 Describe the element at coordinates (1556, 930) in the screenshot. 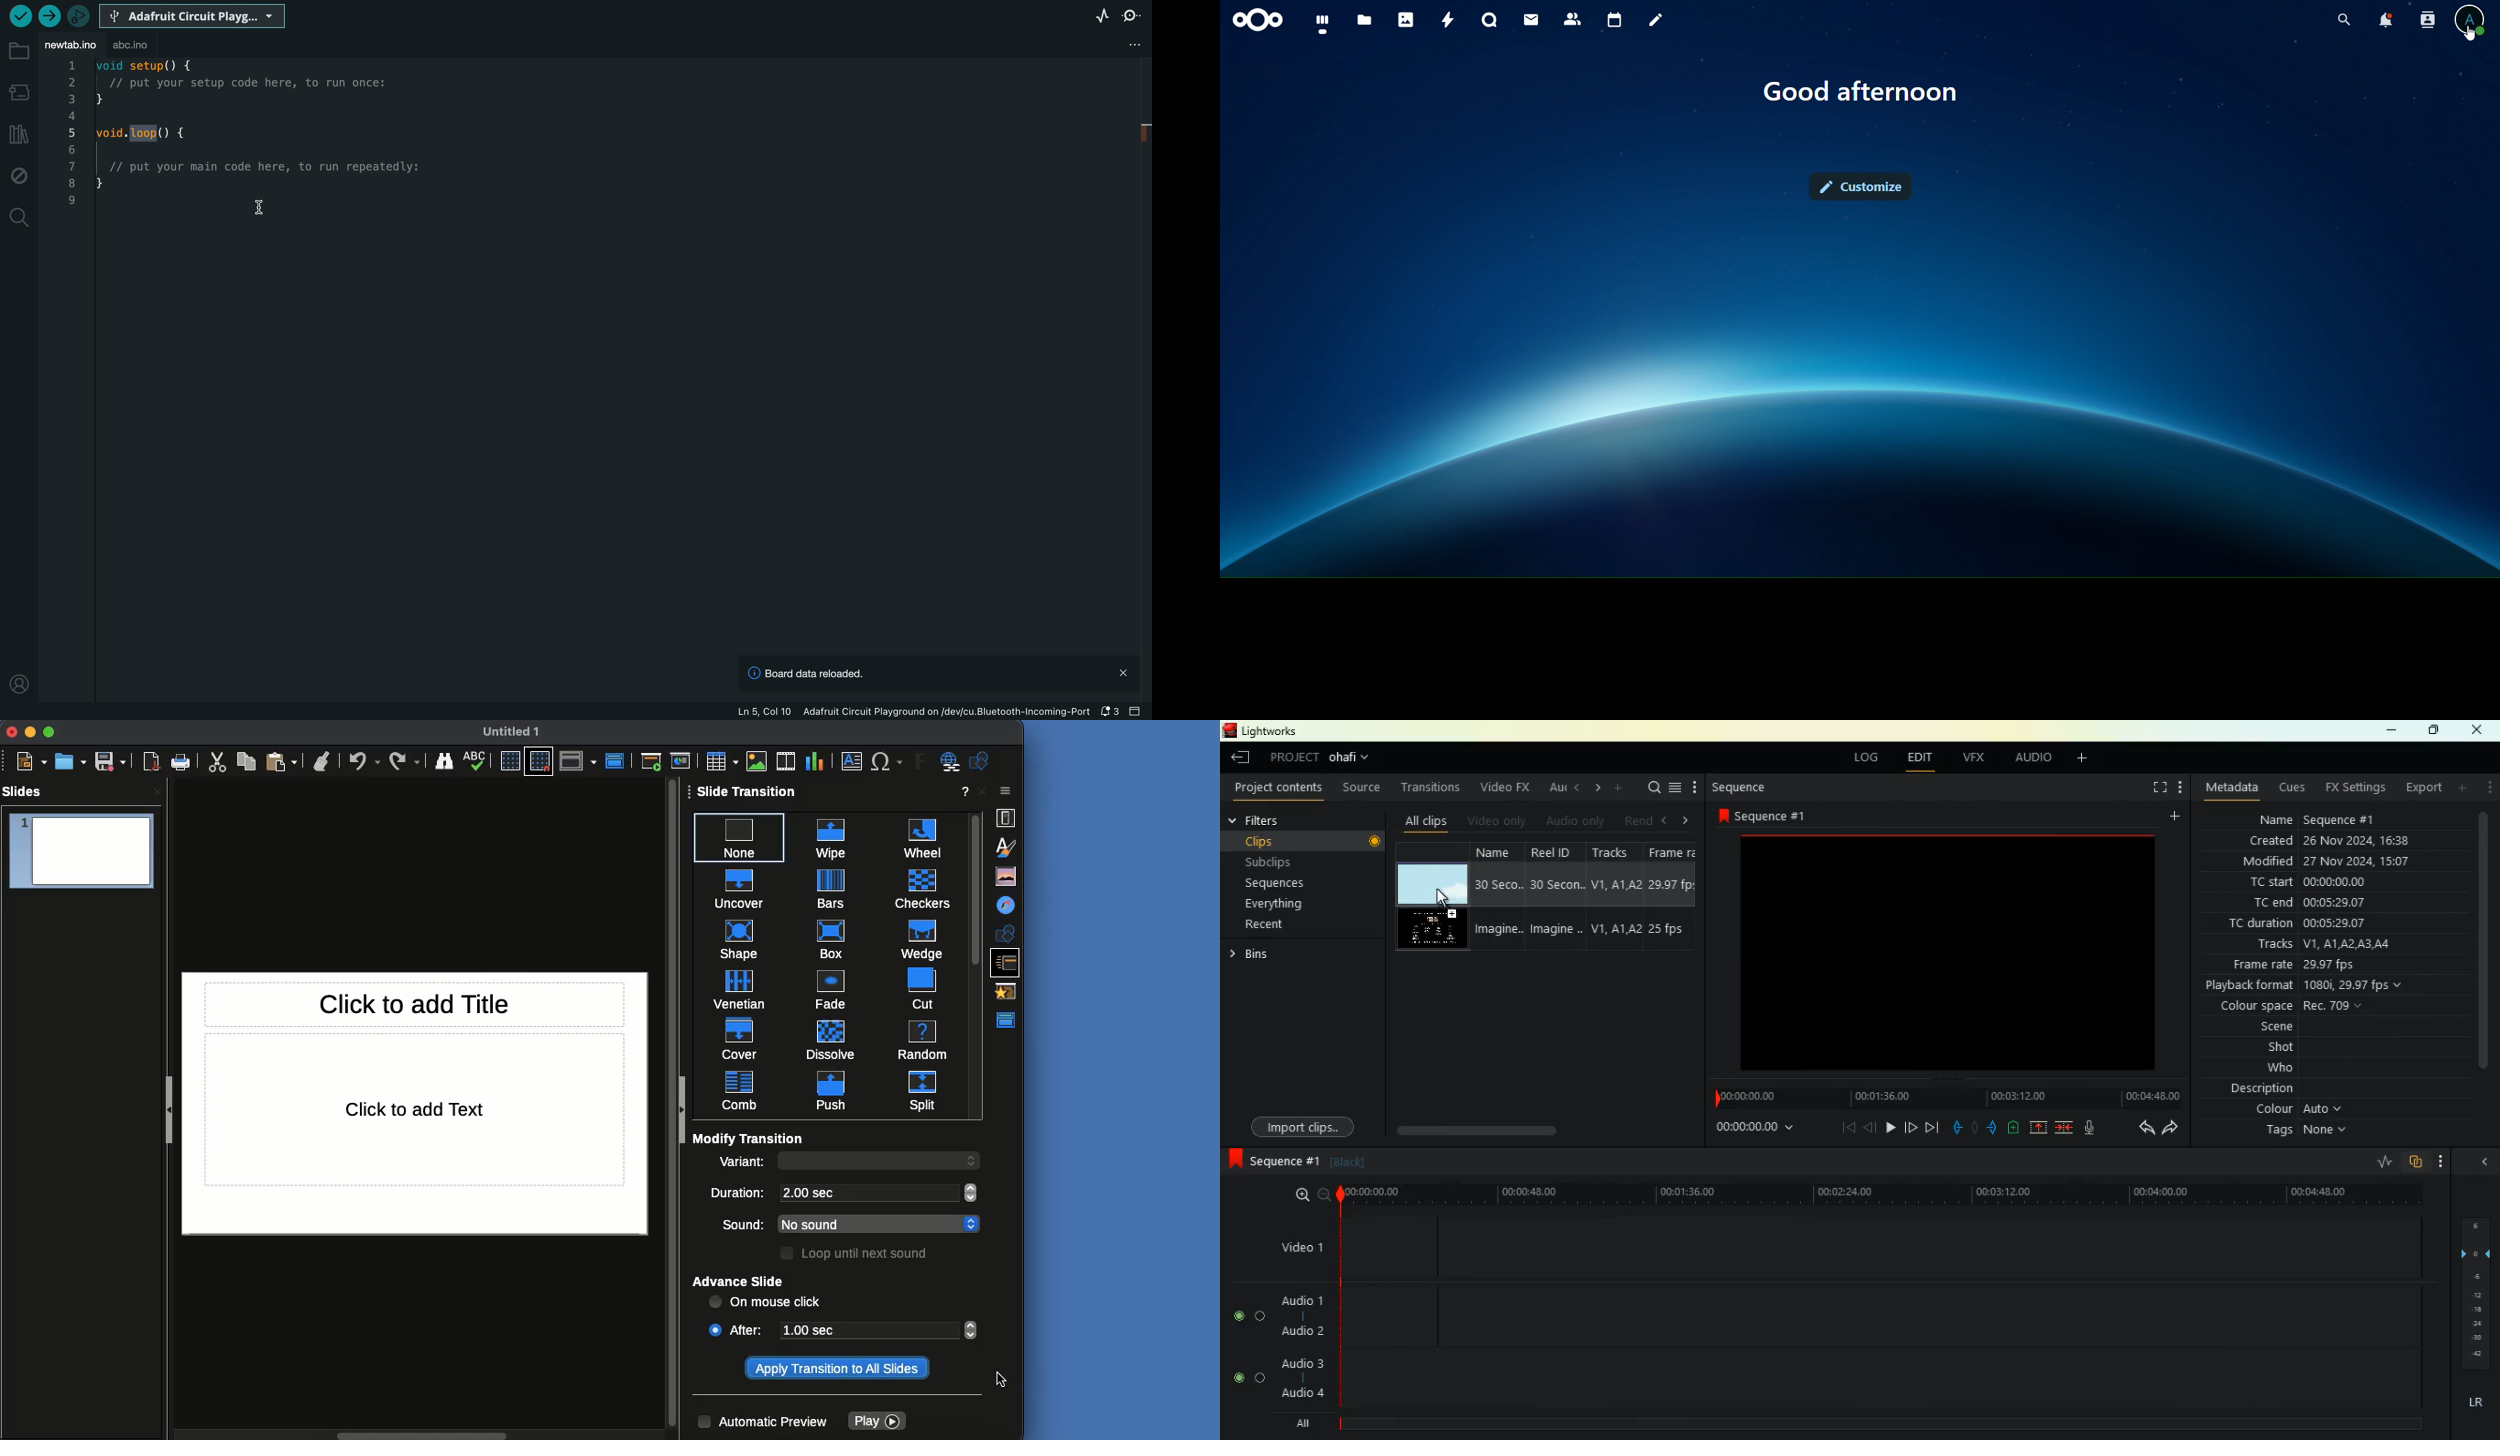

I see `imagine..` at that location.